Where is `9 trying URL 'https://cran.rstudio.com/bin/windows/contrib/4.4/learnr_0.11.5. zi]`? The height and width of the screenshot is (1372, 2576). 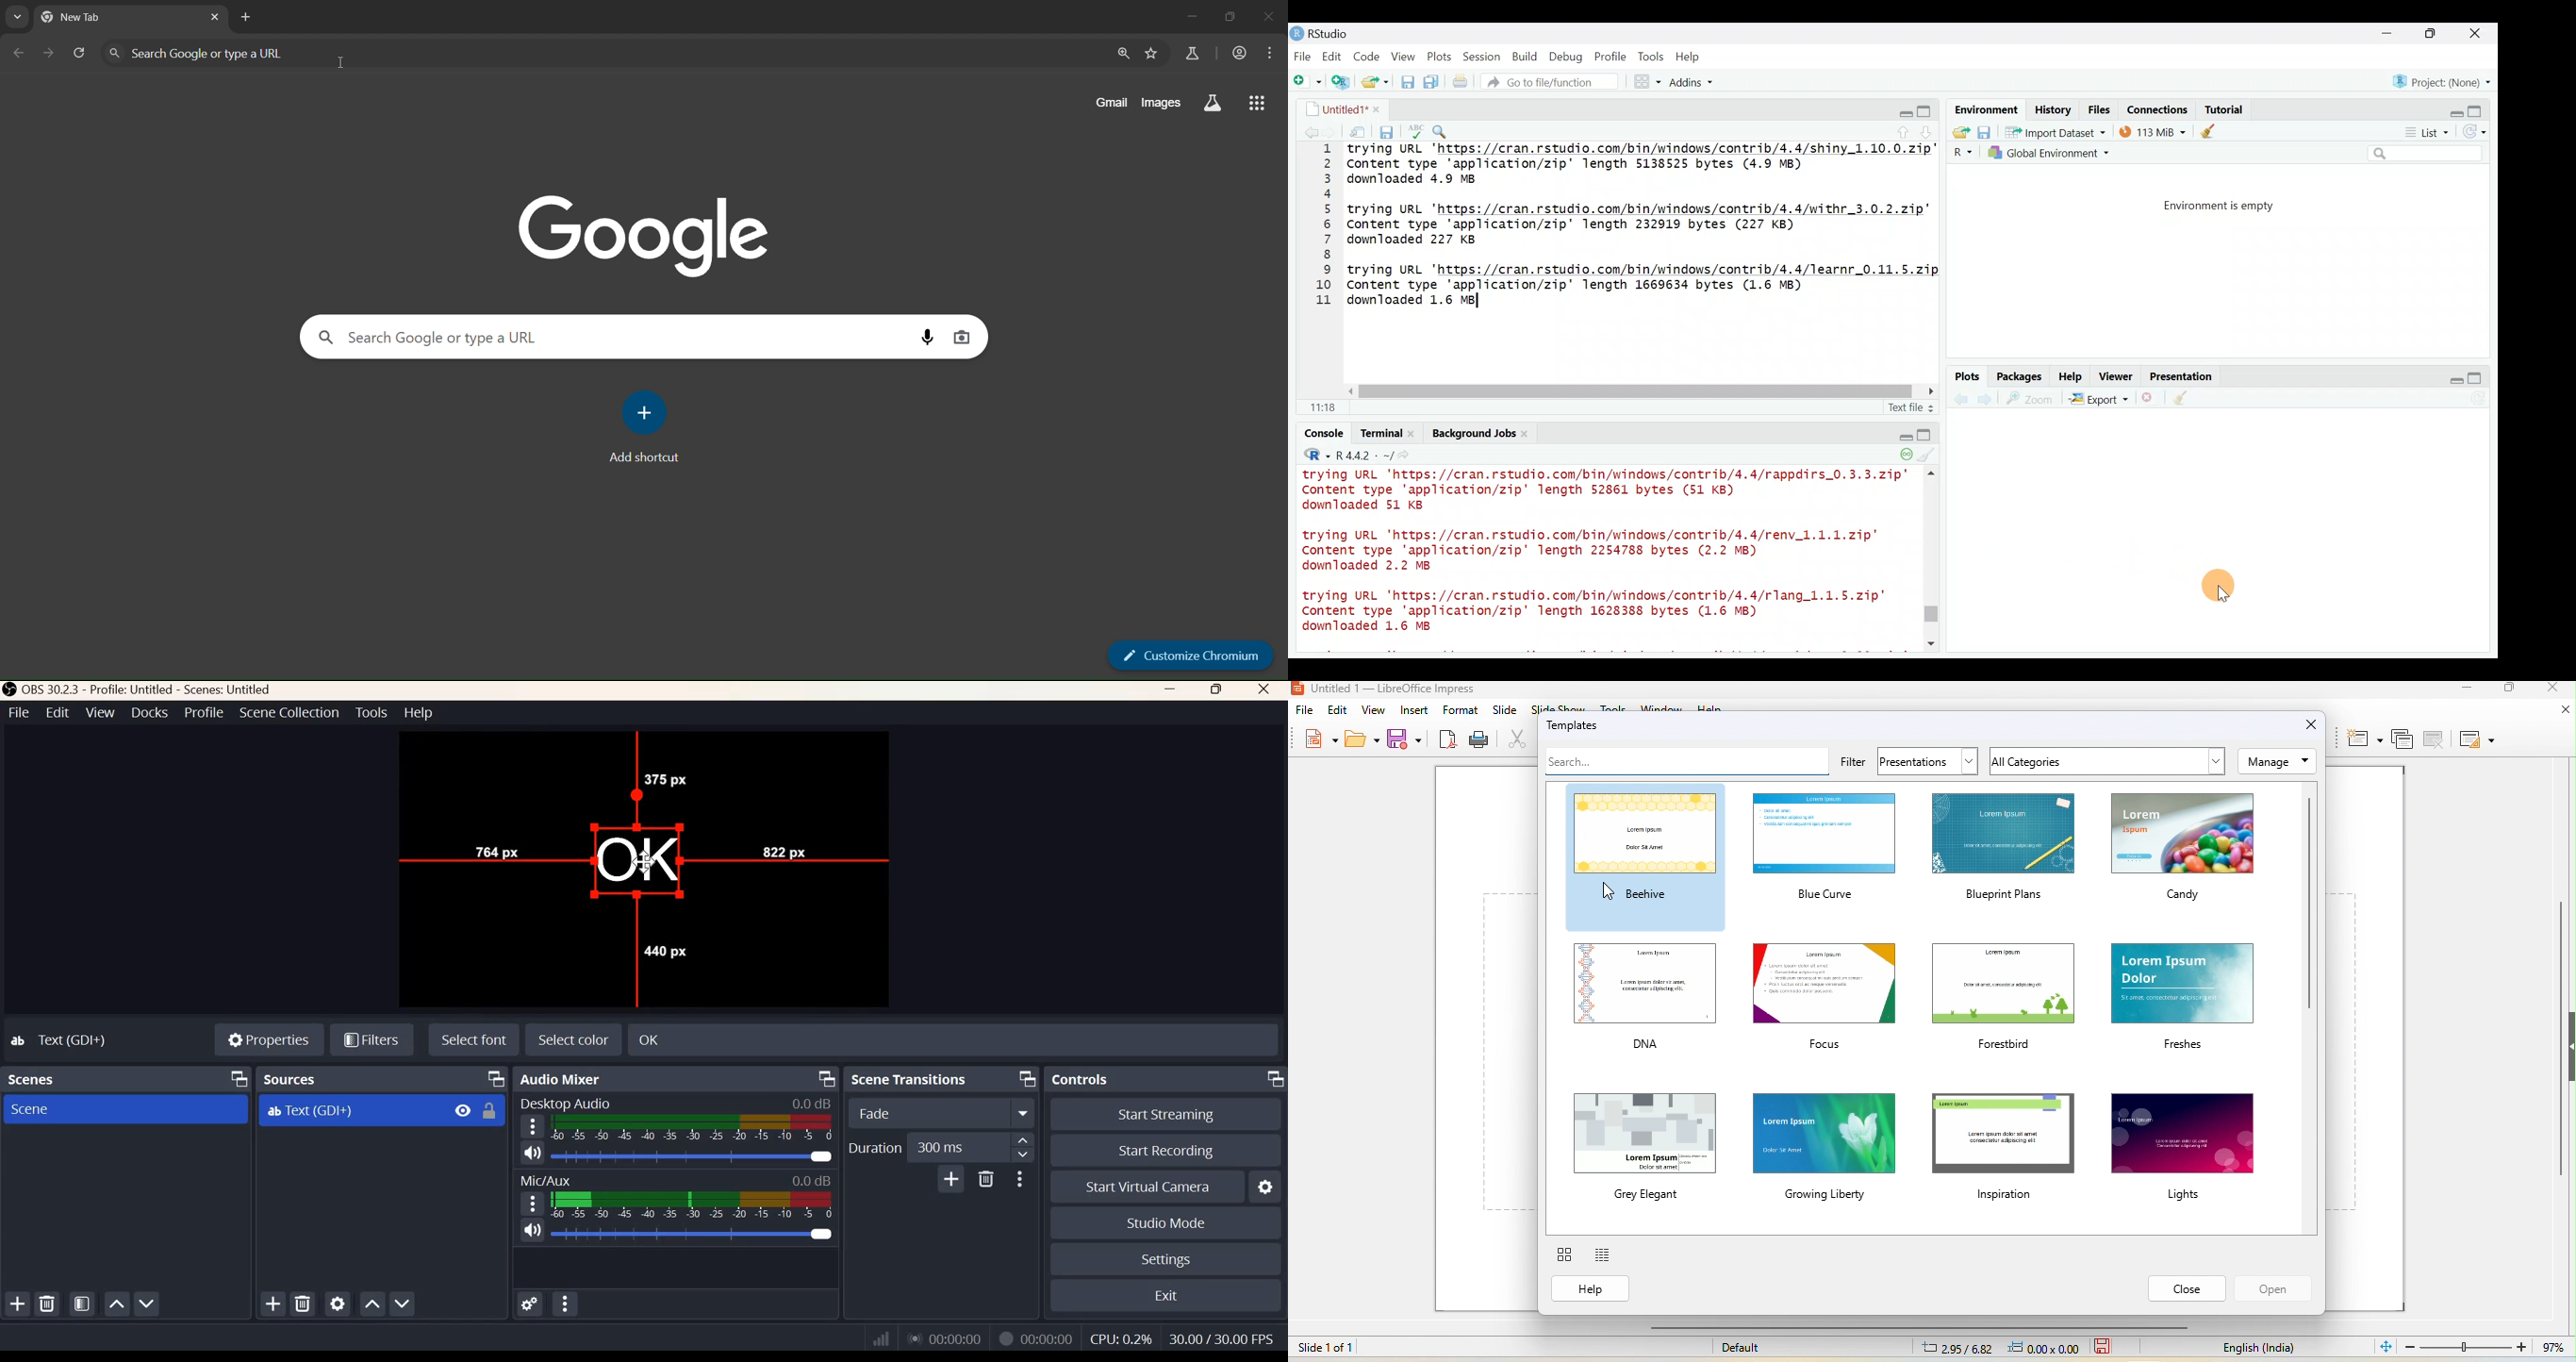
9 trying URL 'https://cran.rstudio.com/bin/windows/contrib/4.4/learnr_0.11.5. zi] is located at coordinates (1622, 269).